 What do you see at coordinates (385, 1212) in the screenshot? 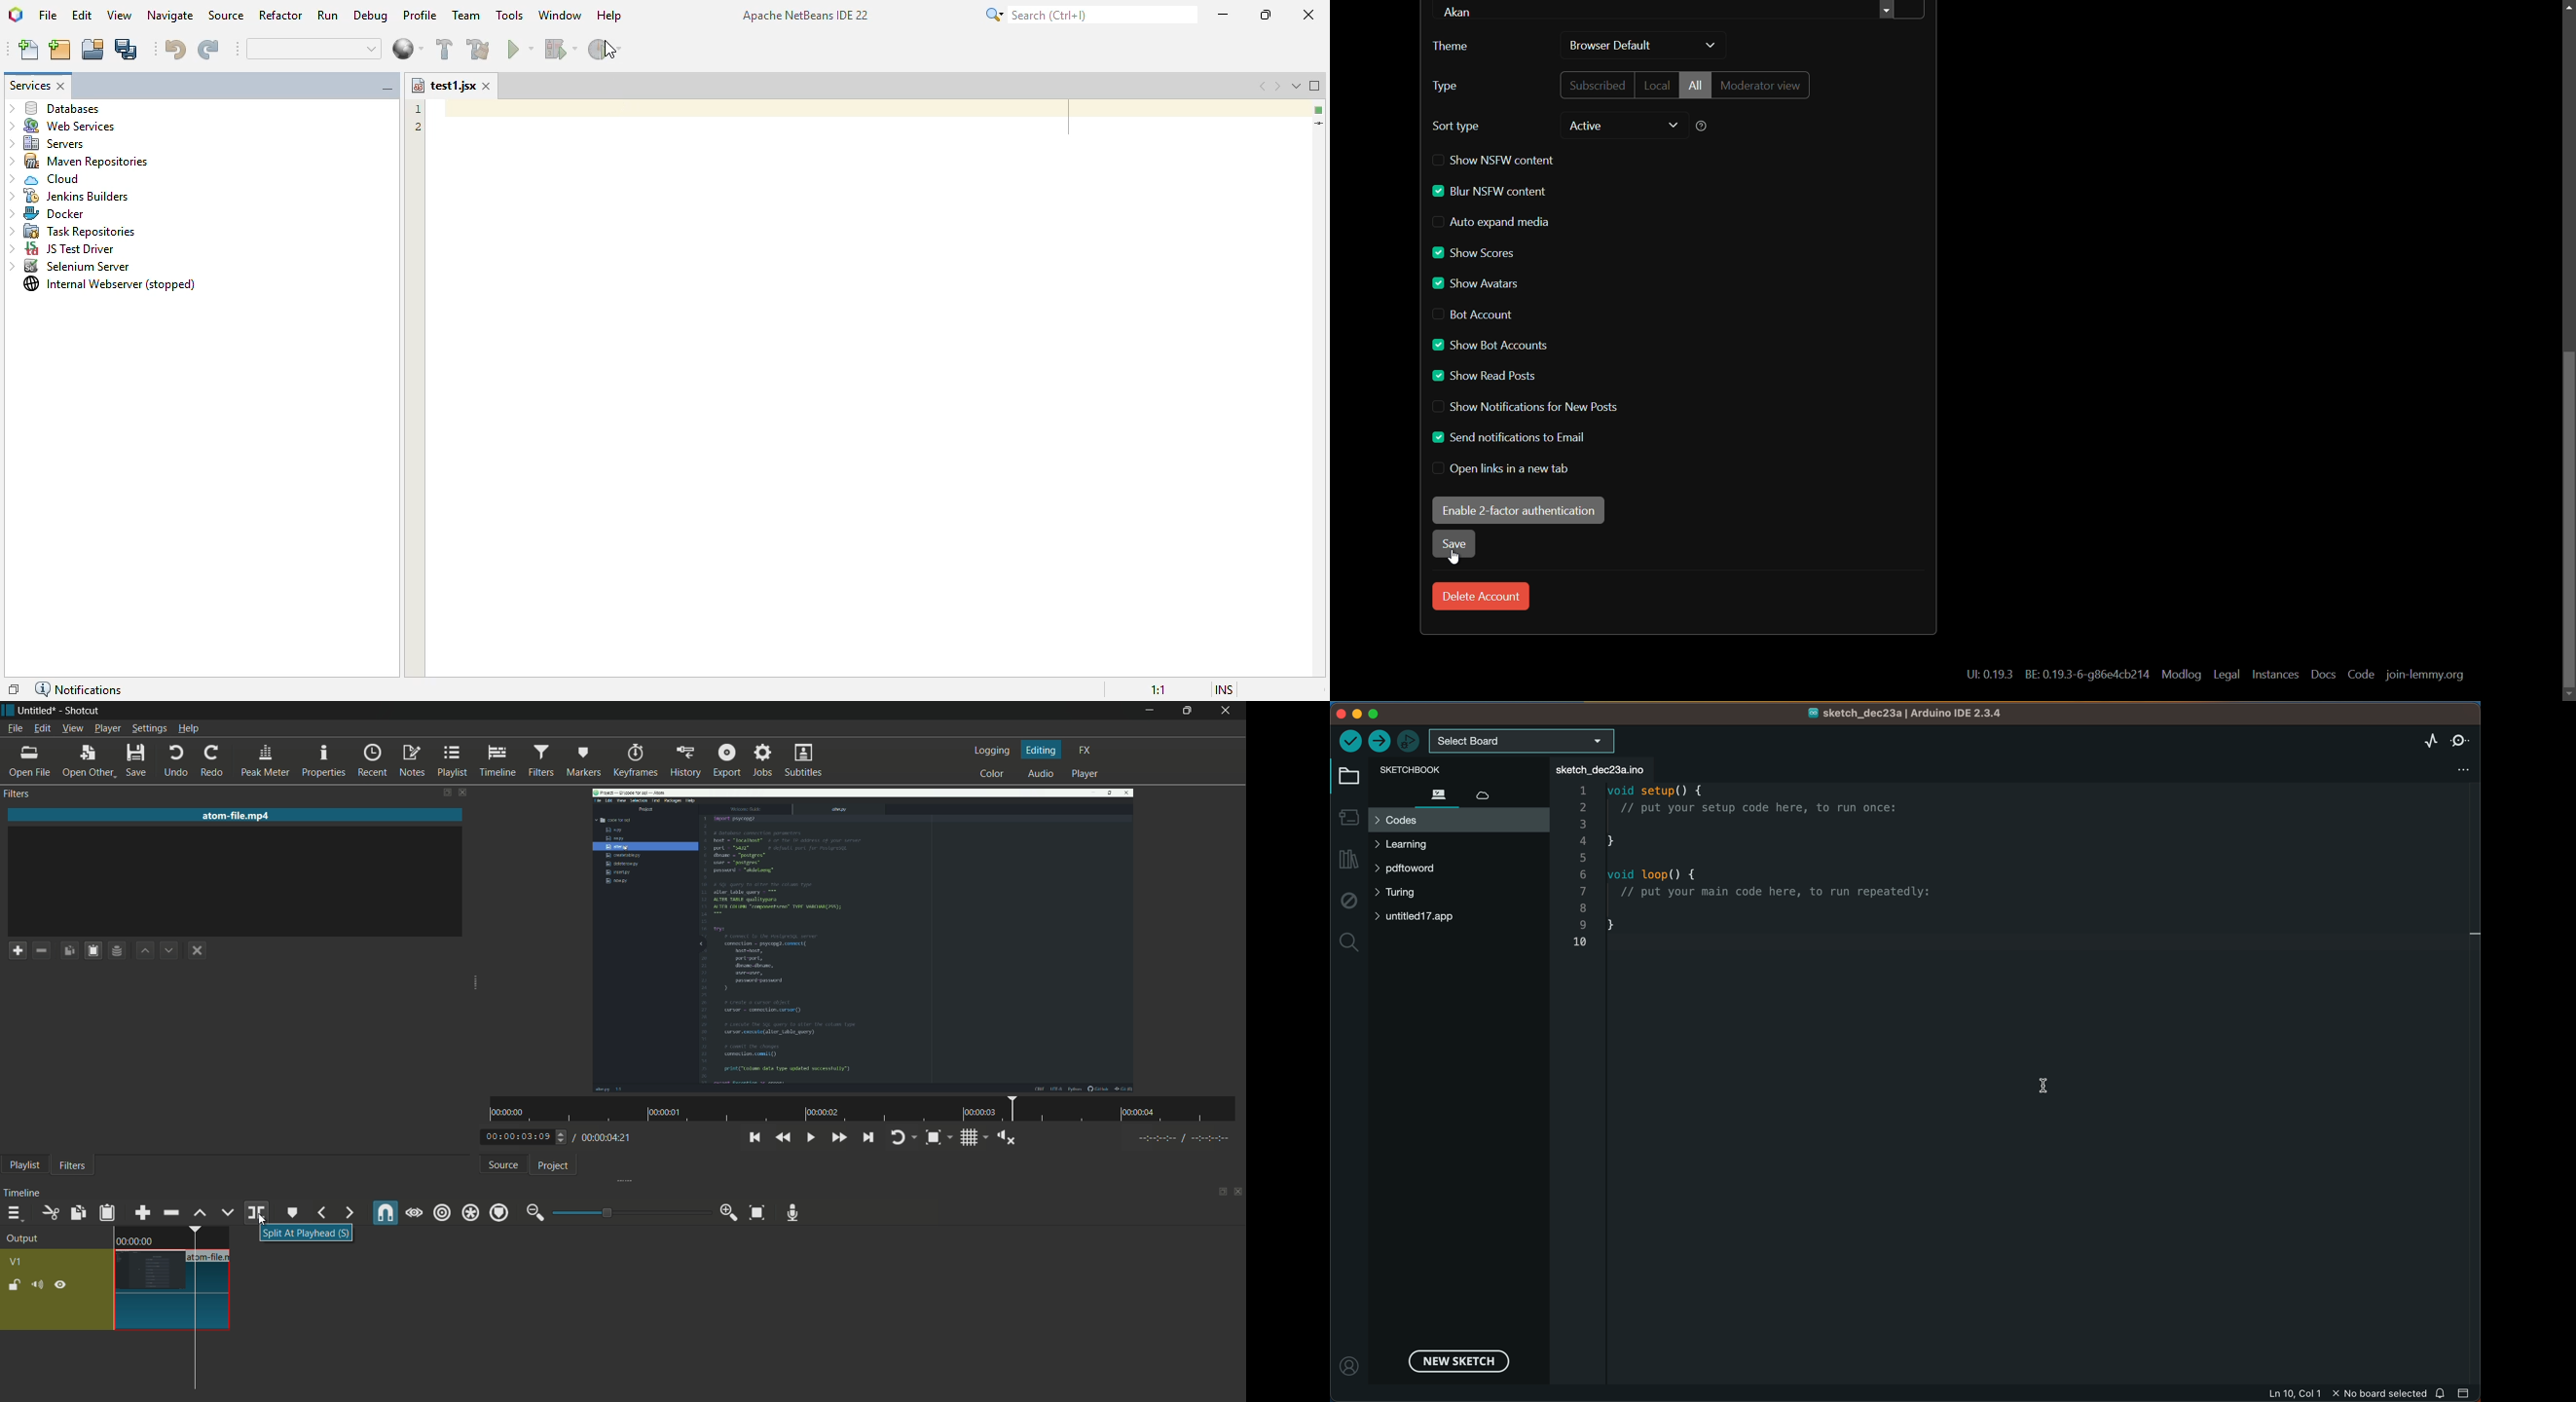
I see `snap` at bounding box center [385, 1212].